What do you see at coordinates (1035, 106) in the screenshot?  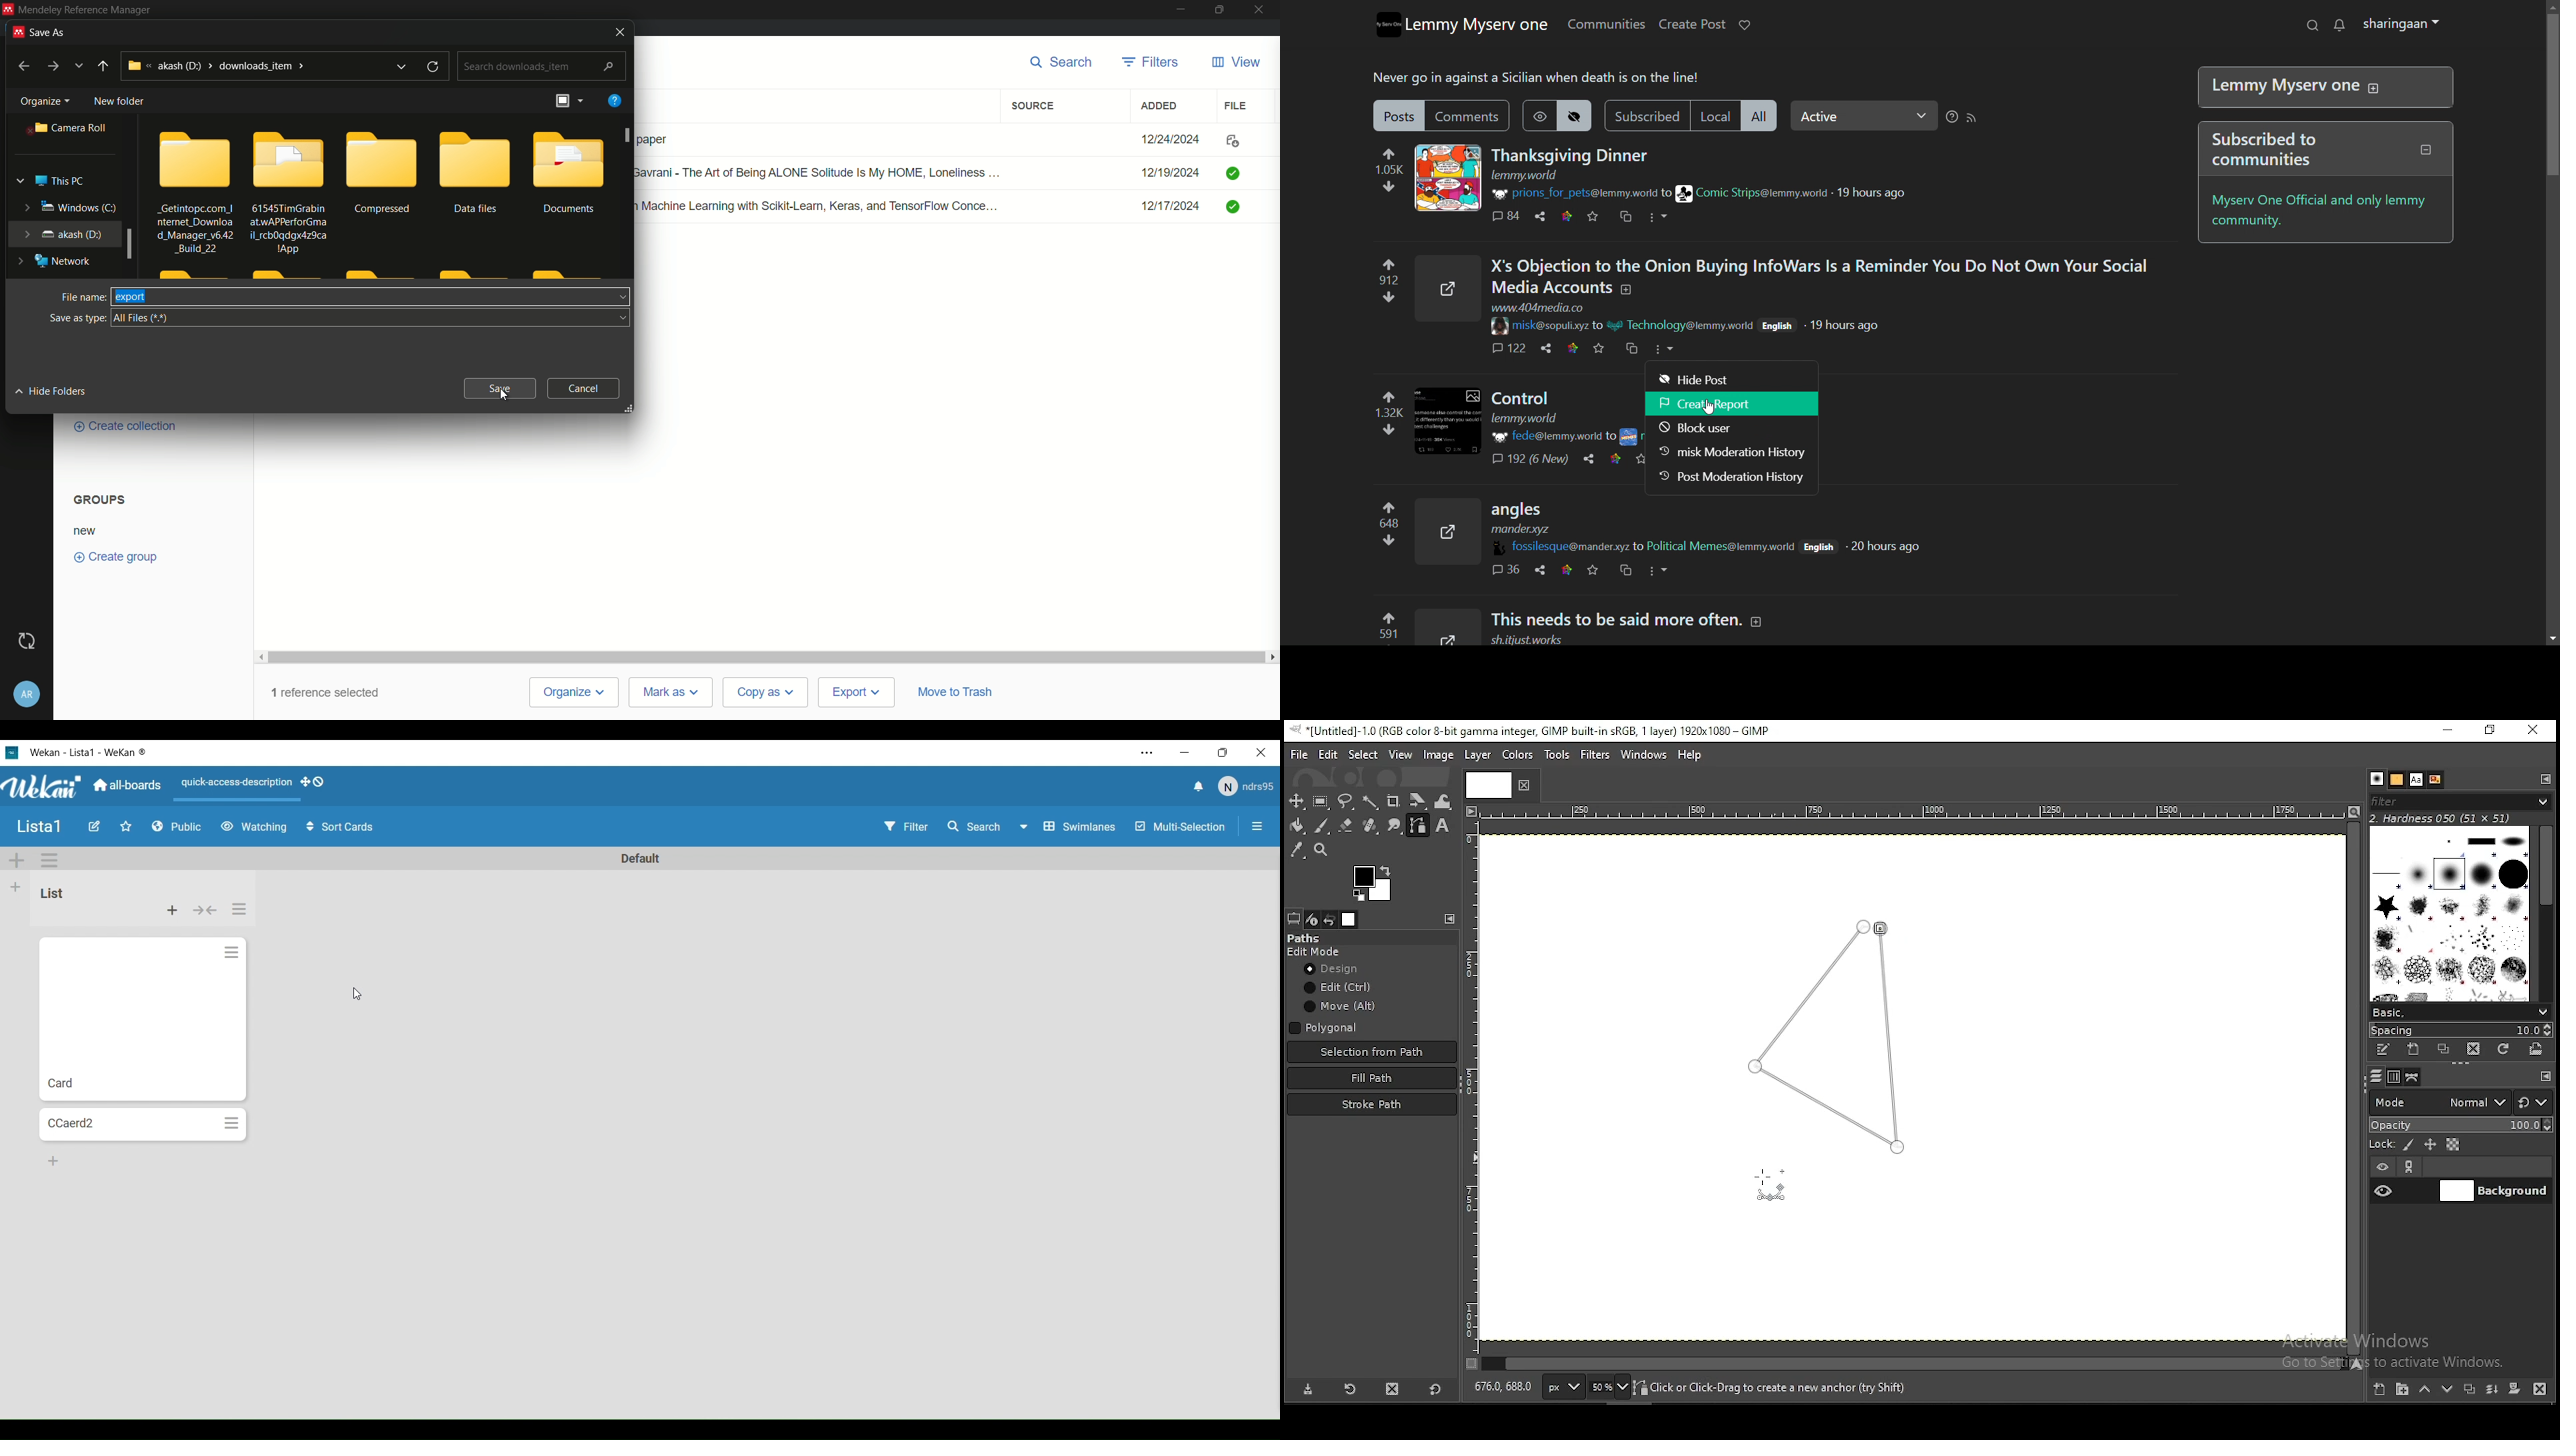 I see `source` at bounding box center [1035, 106].